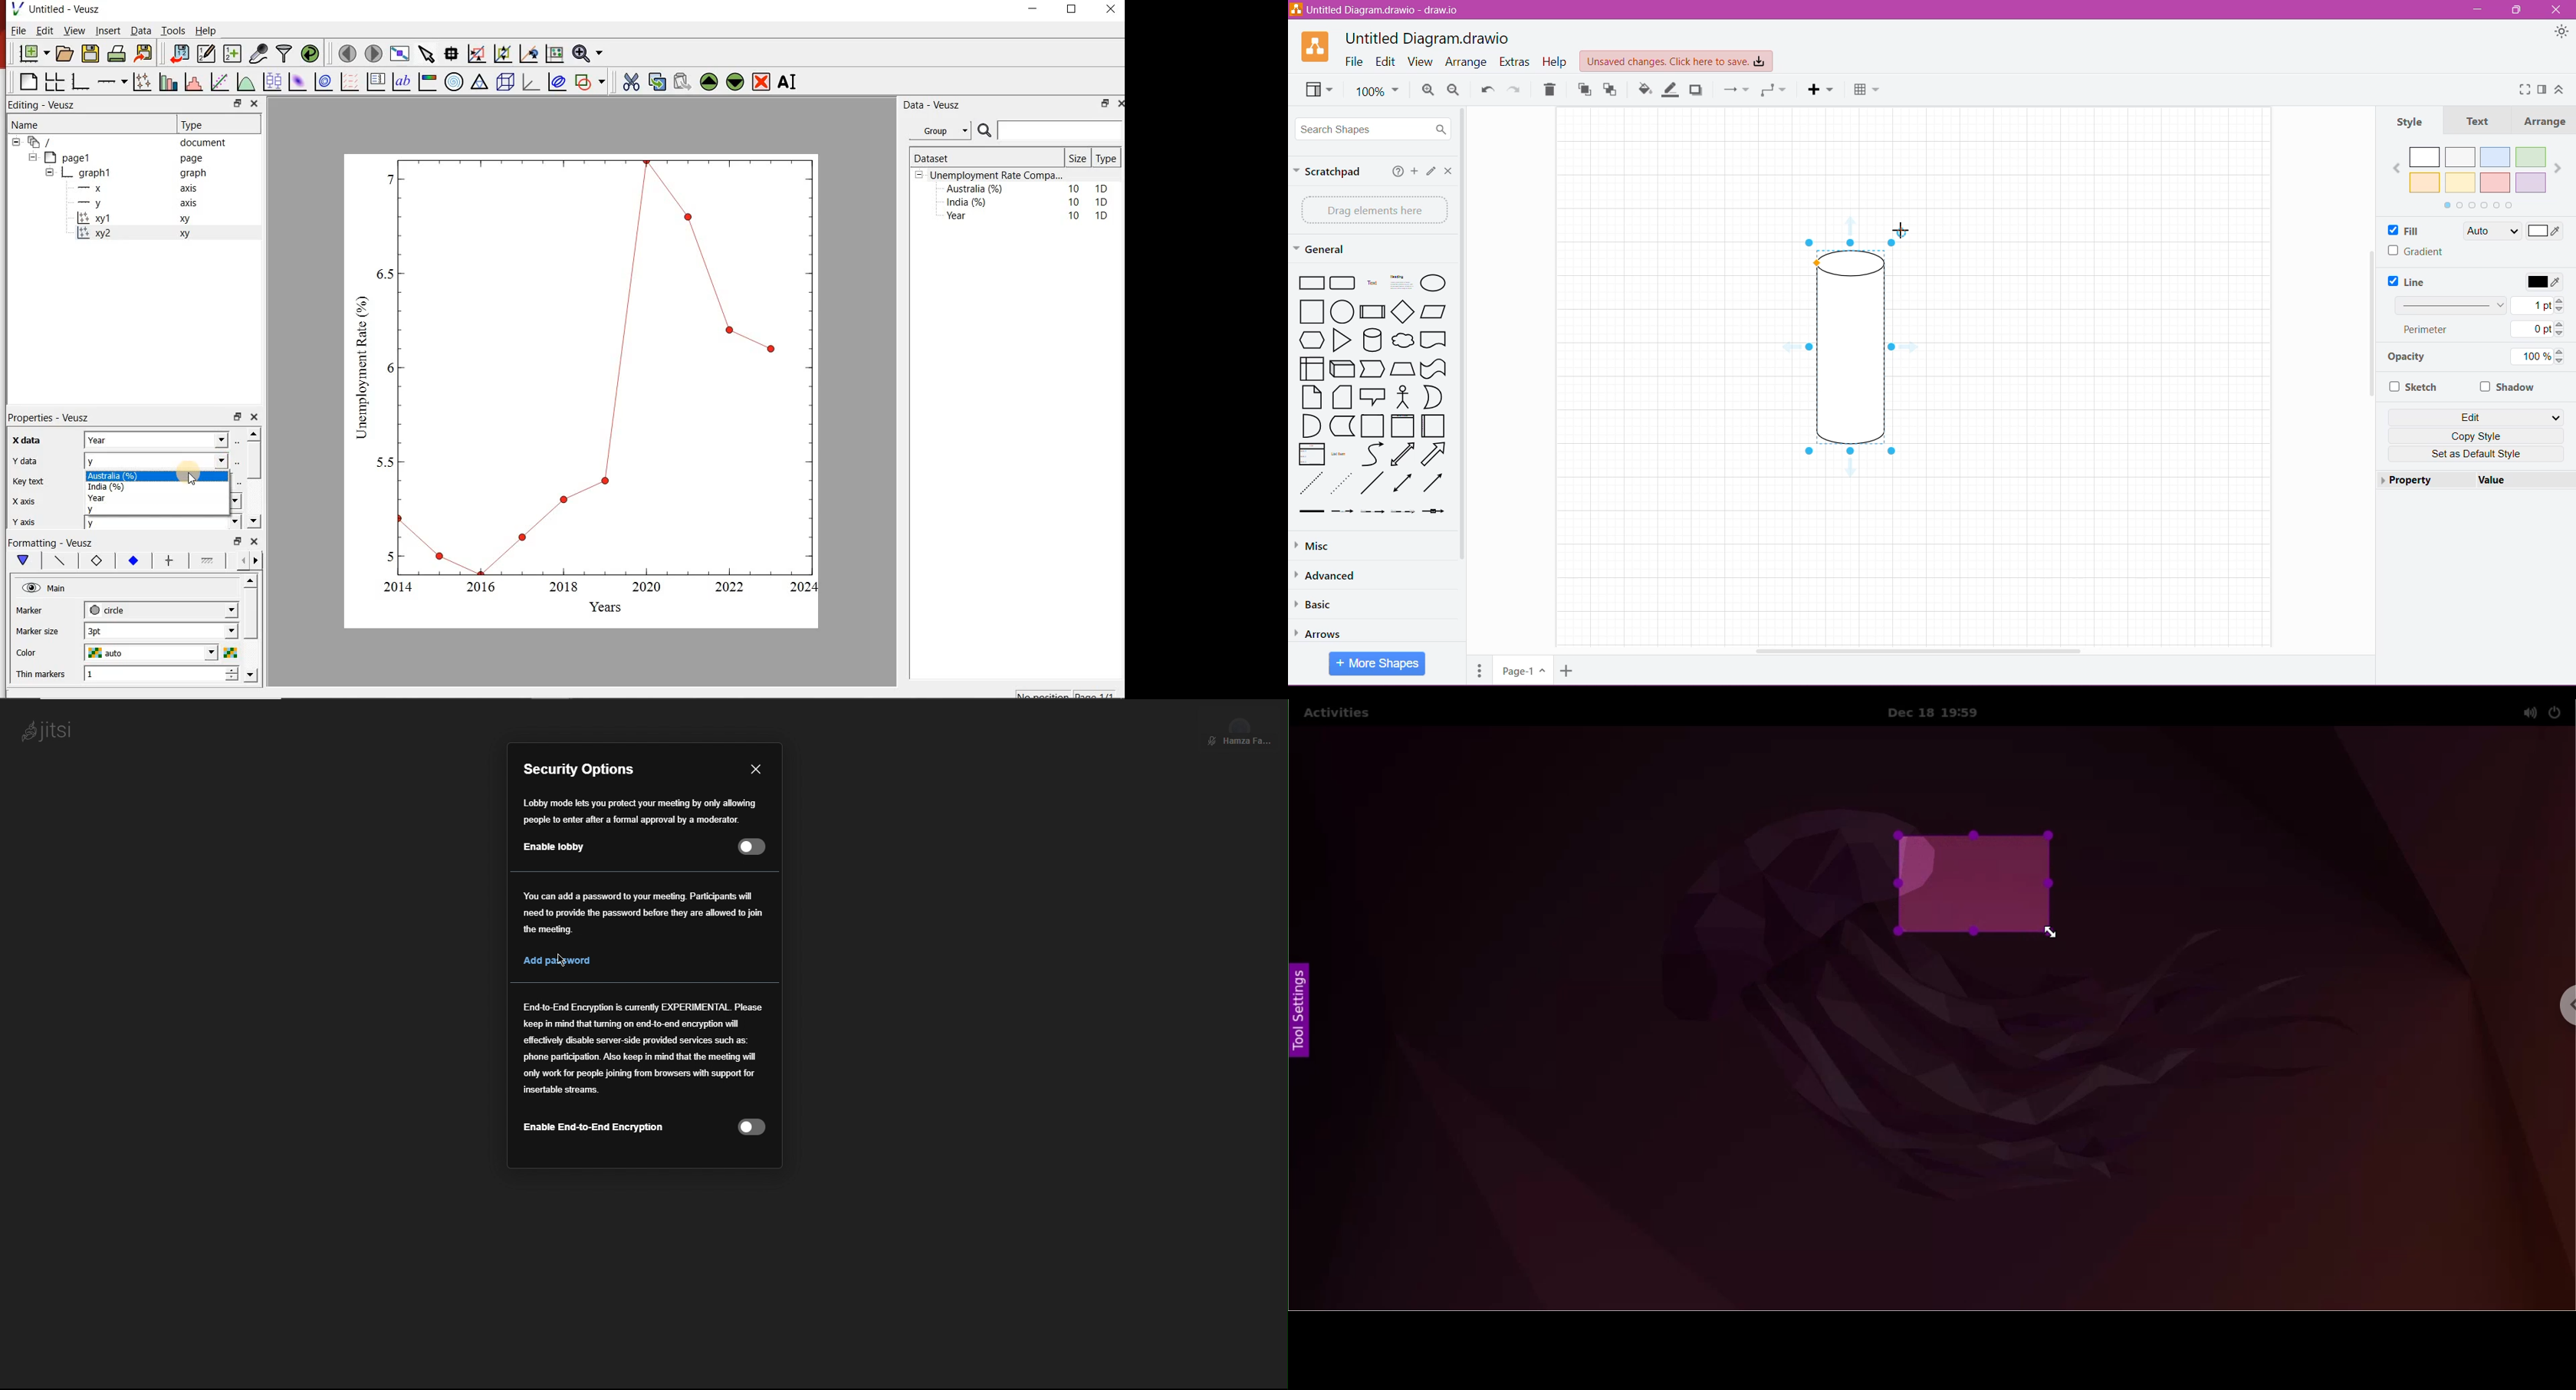 This screenshot has width=2576, height=1400. What do you see at coordinates (2411, 481) in the screenshot?
I see `Property` at bounding box center [2411, 481].